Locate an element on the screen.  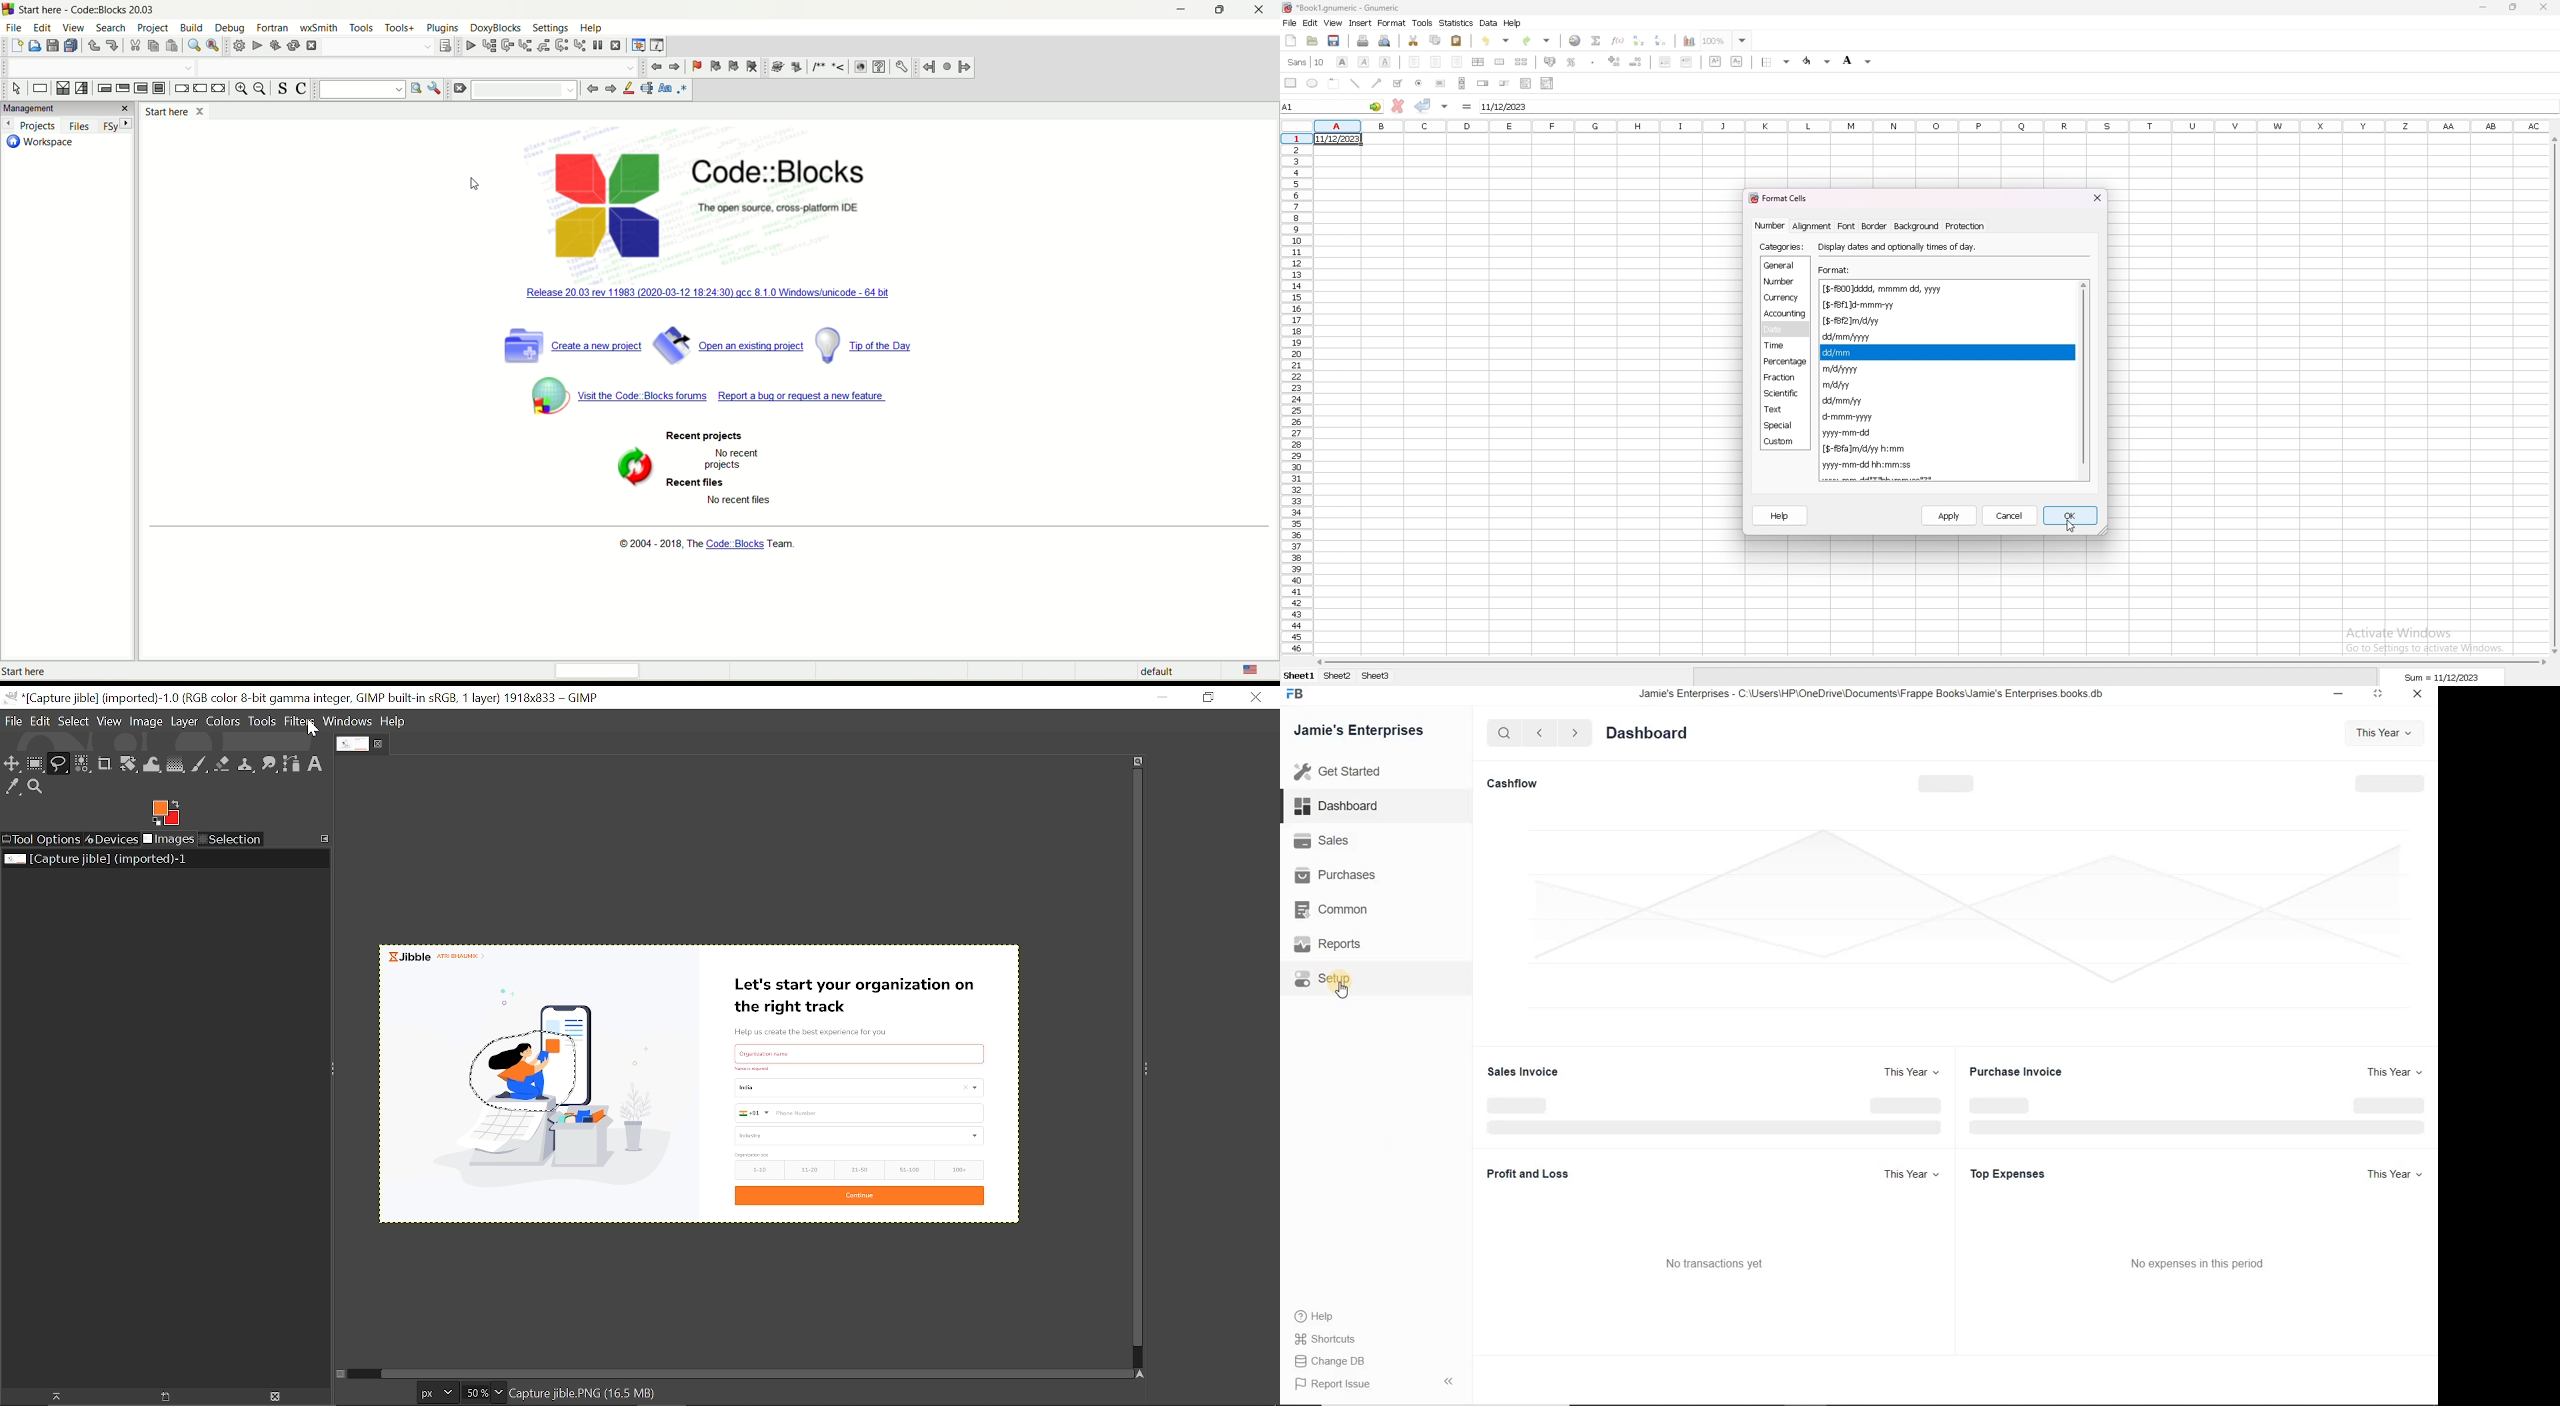
This Year  is located at coordinates (1910, 1173).